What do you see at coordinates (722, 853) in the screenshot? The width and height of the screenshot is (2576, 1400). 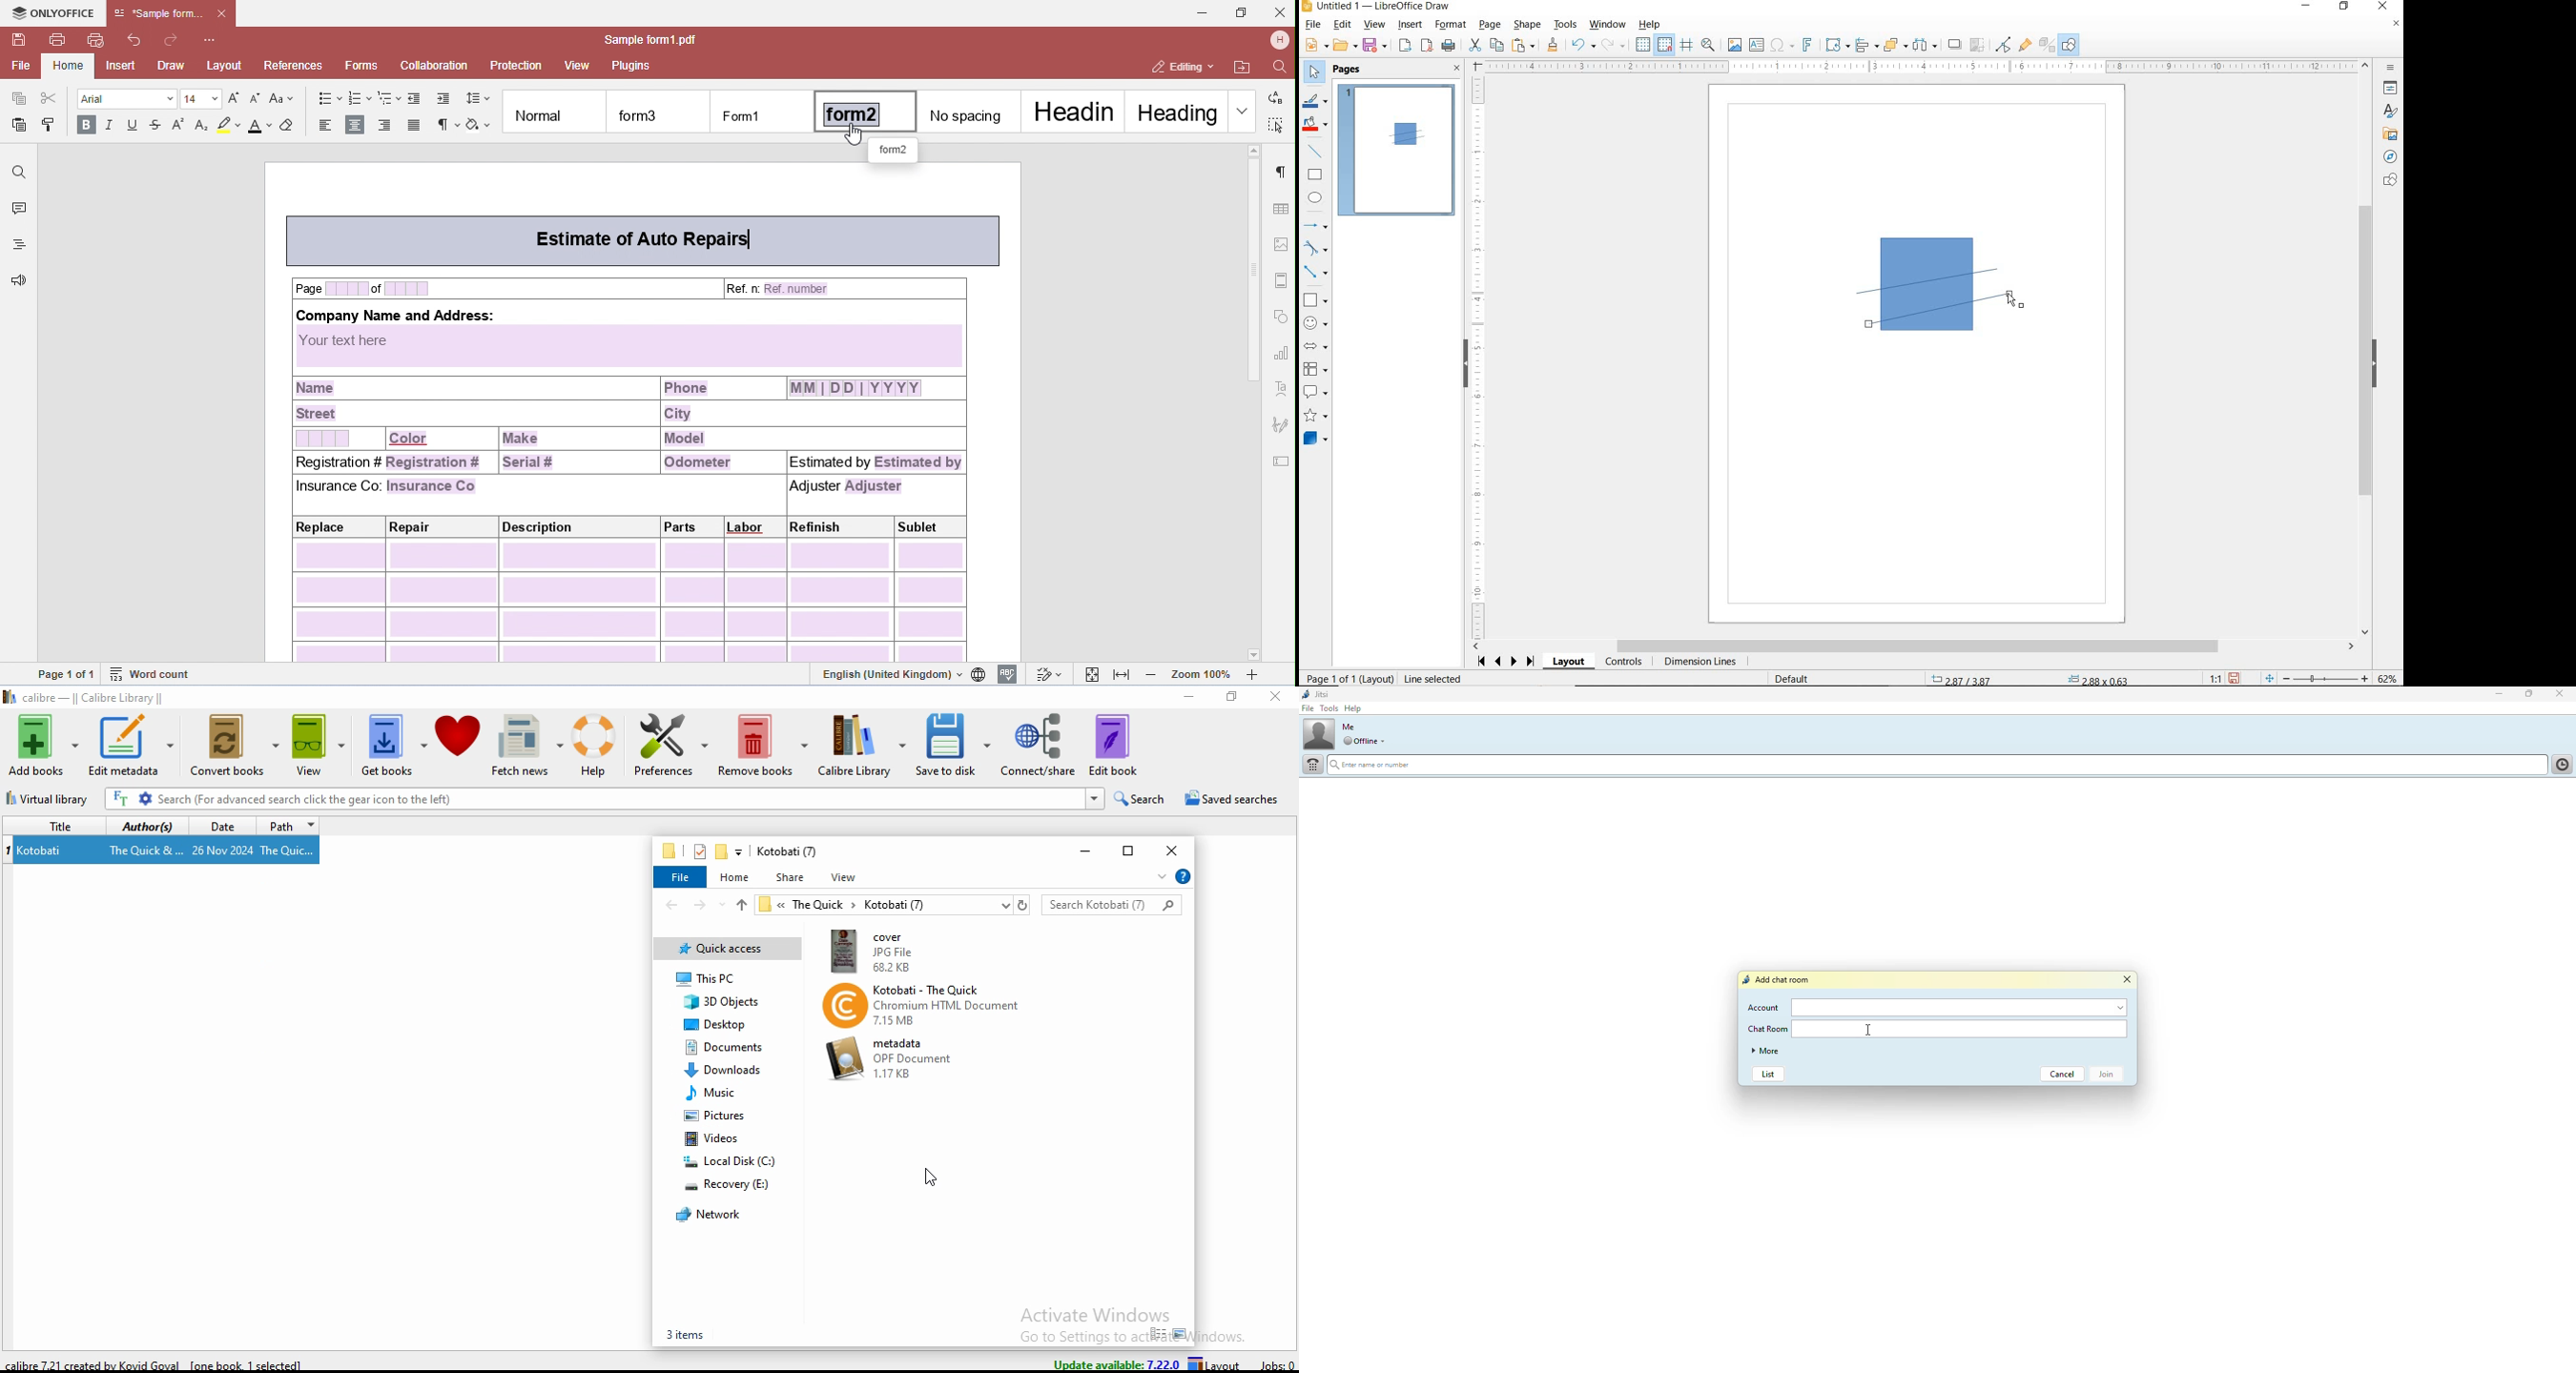 I see `new folder` at bounding box center [722, 853].